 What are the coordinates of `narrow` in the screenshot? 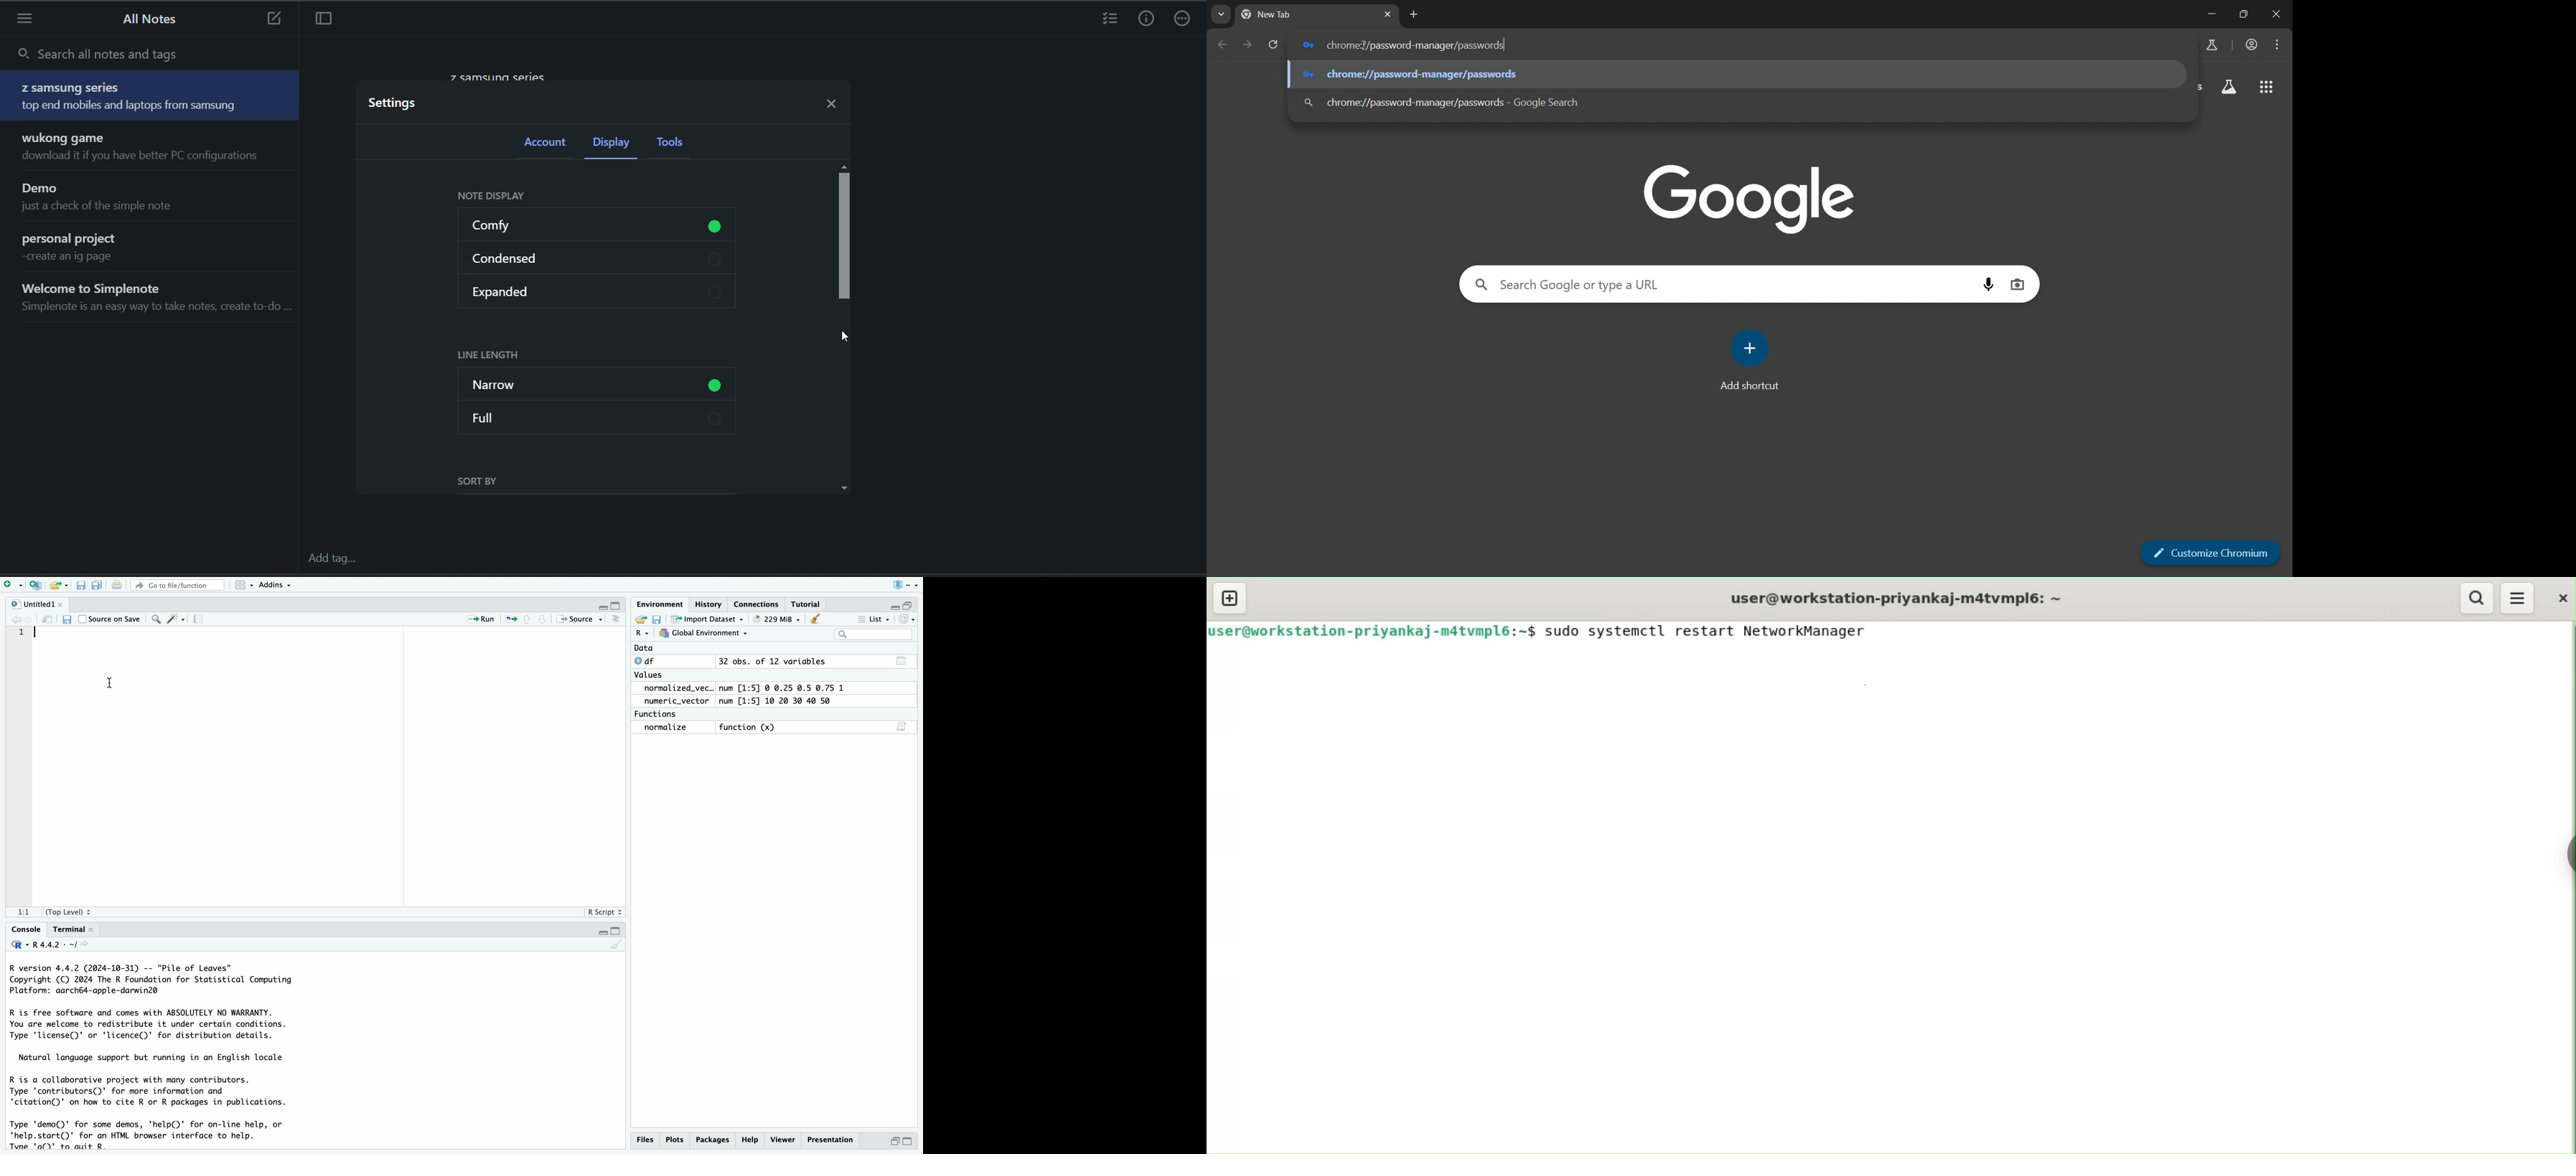 It's located at (600, 386).